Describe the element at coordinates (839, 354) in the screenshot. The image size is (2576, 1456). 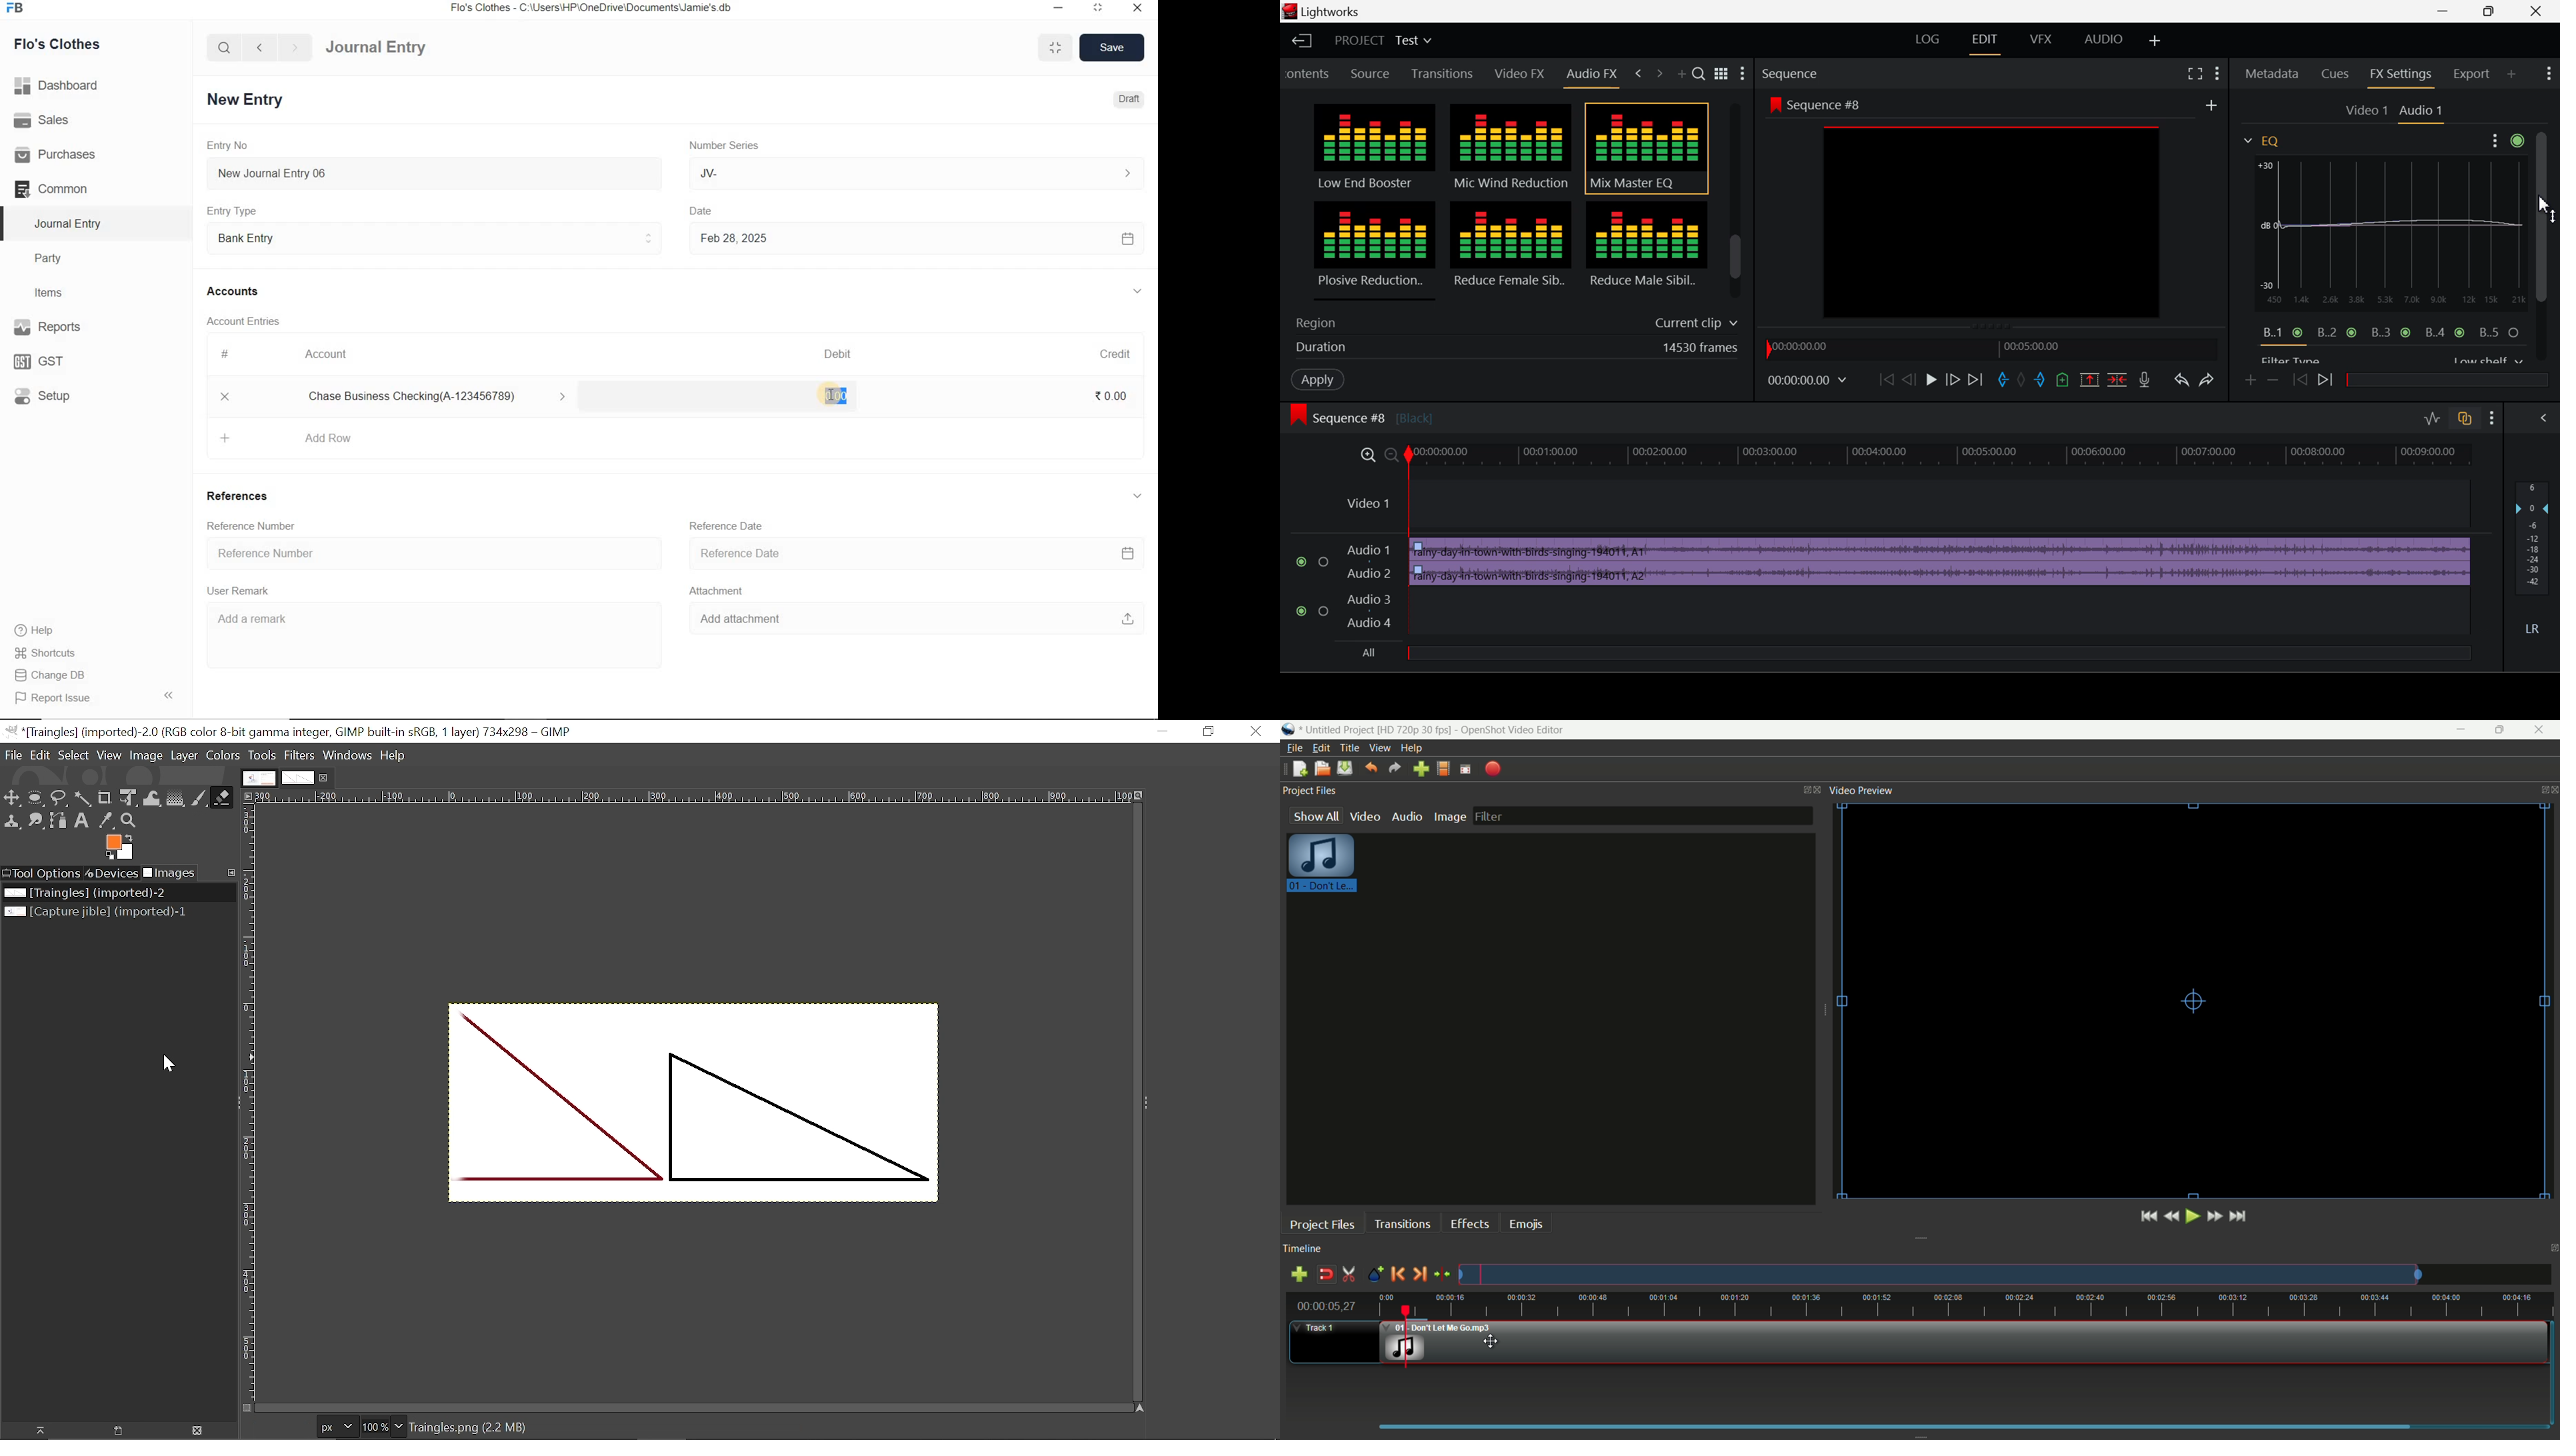
I see `Debit` at that location.